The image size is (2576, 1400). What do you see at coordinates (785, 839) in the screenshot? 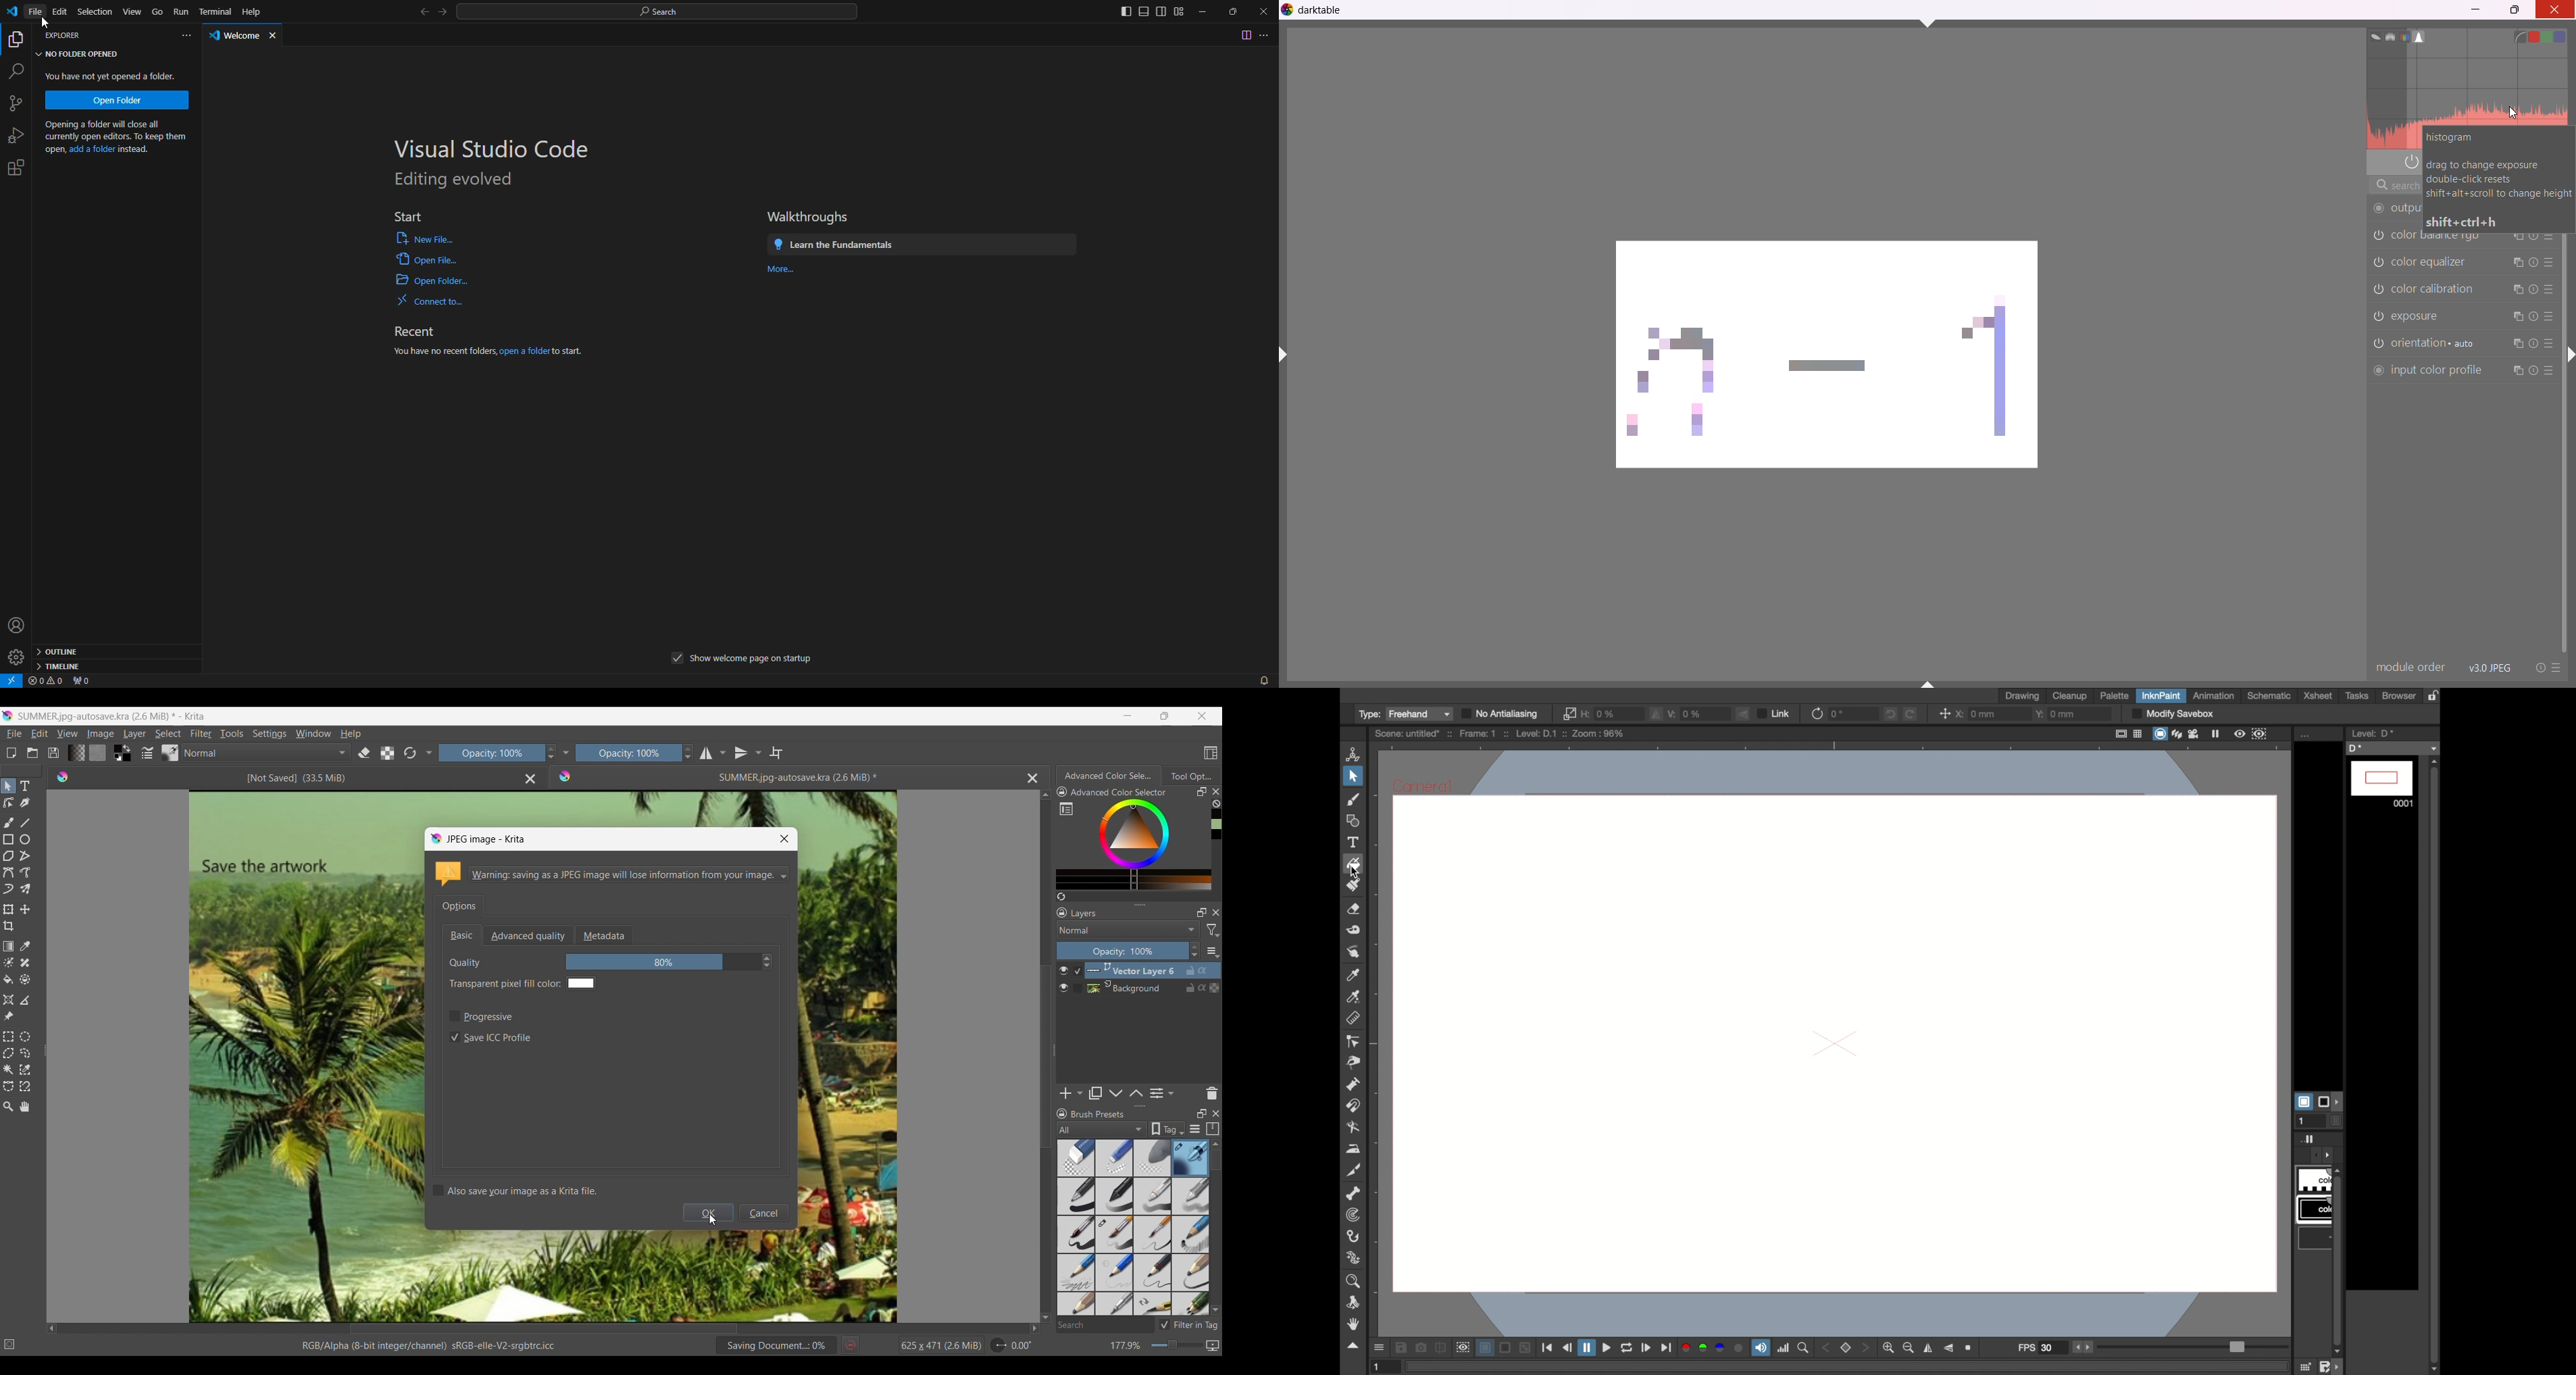
I see `Close window` at bounding box center [785, 839].